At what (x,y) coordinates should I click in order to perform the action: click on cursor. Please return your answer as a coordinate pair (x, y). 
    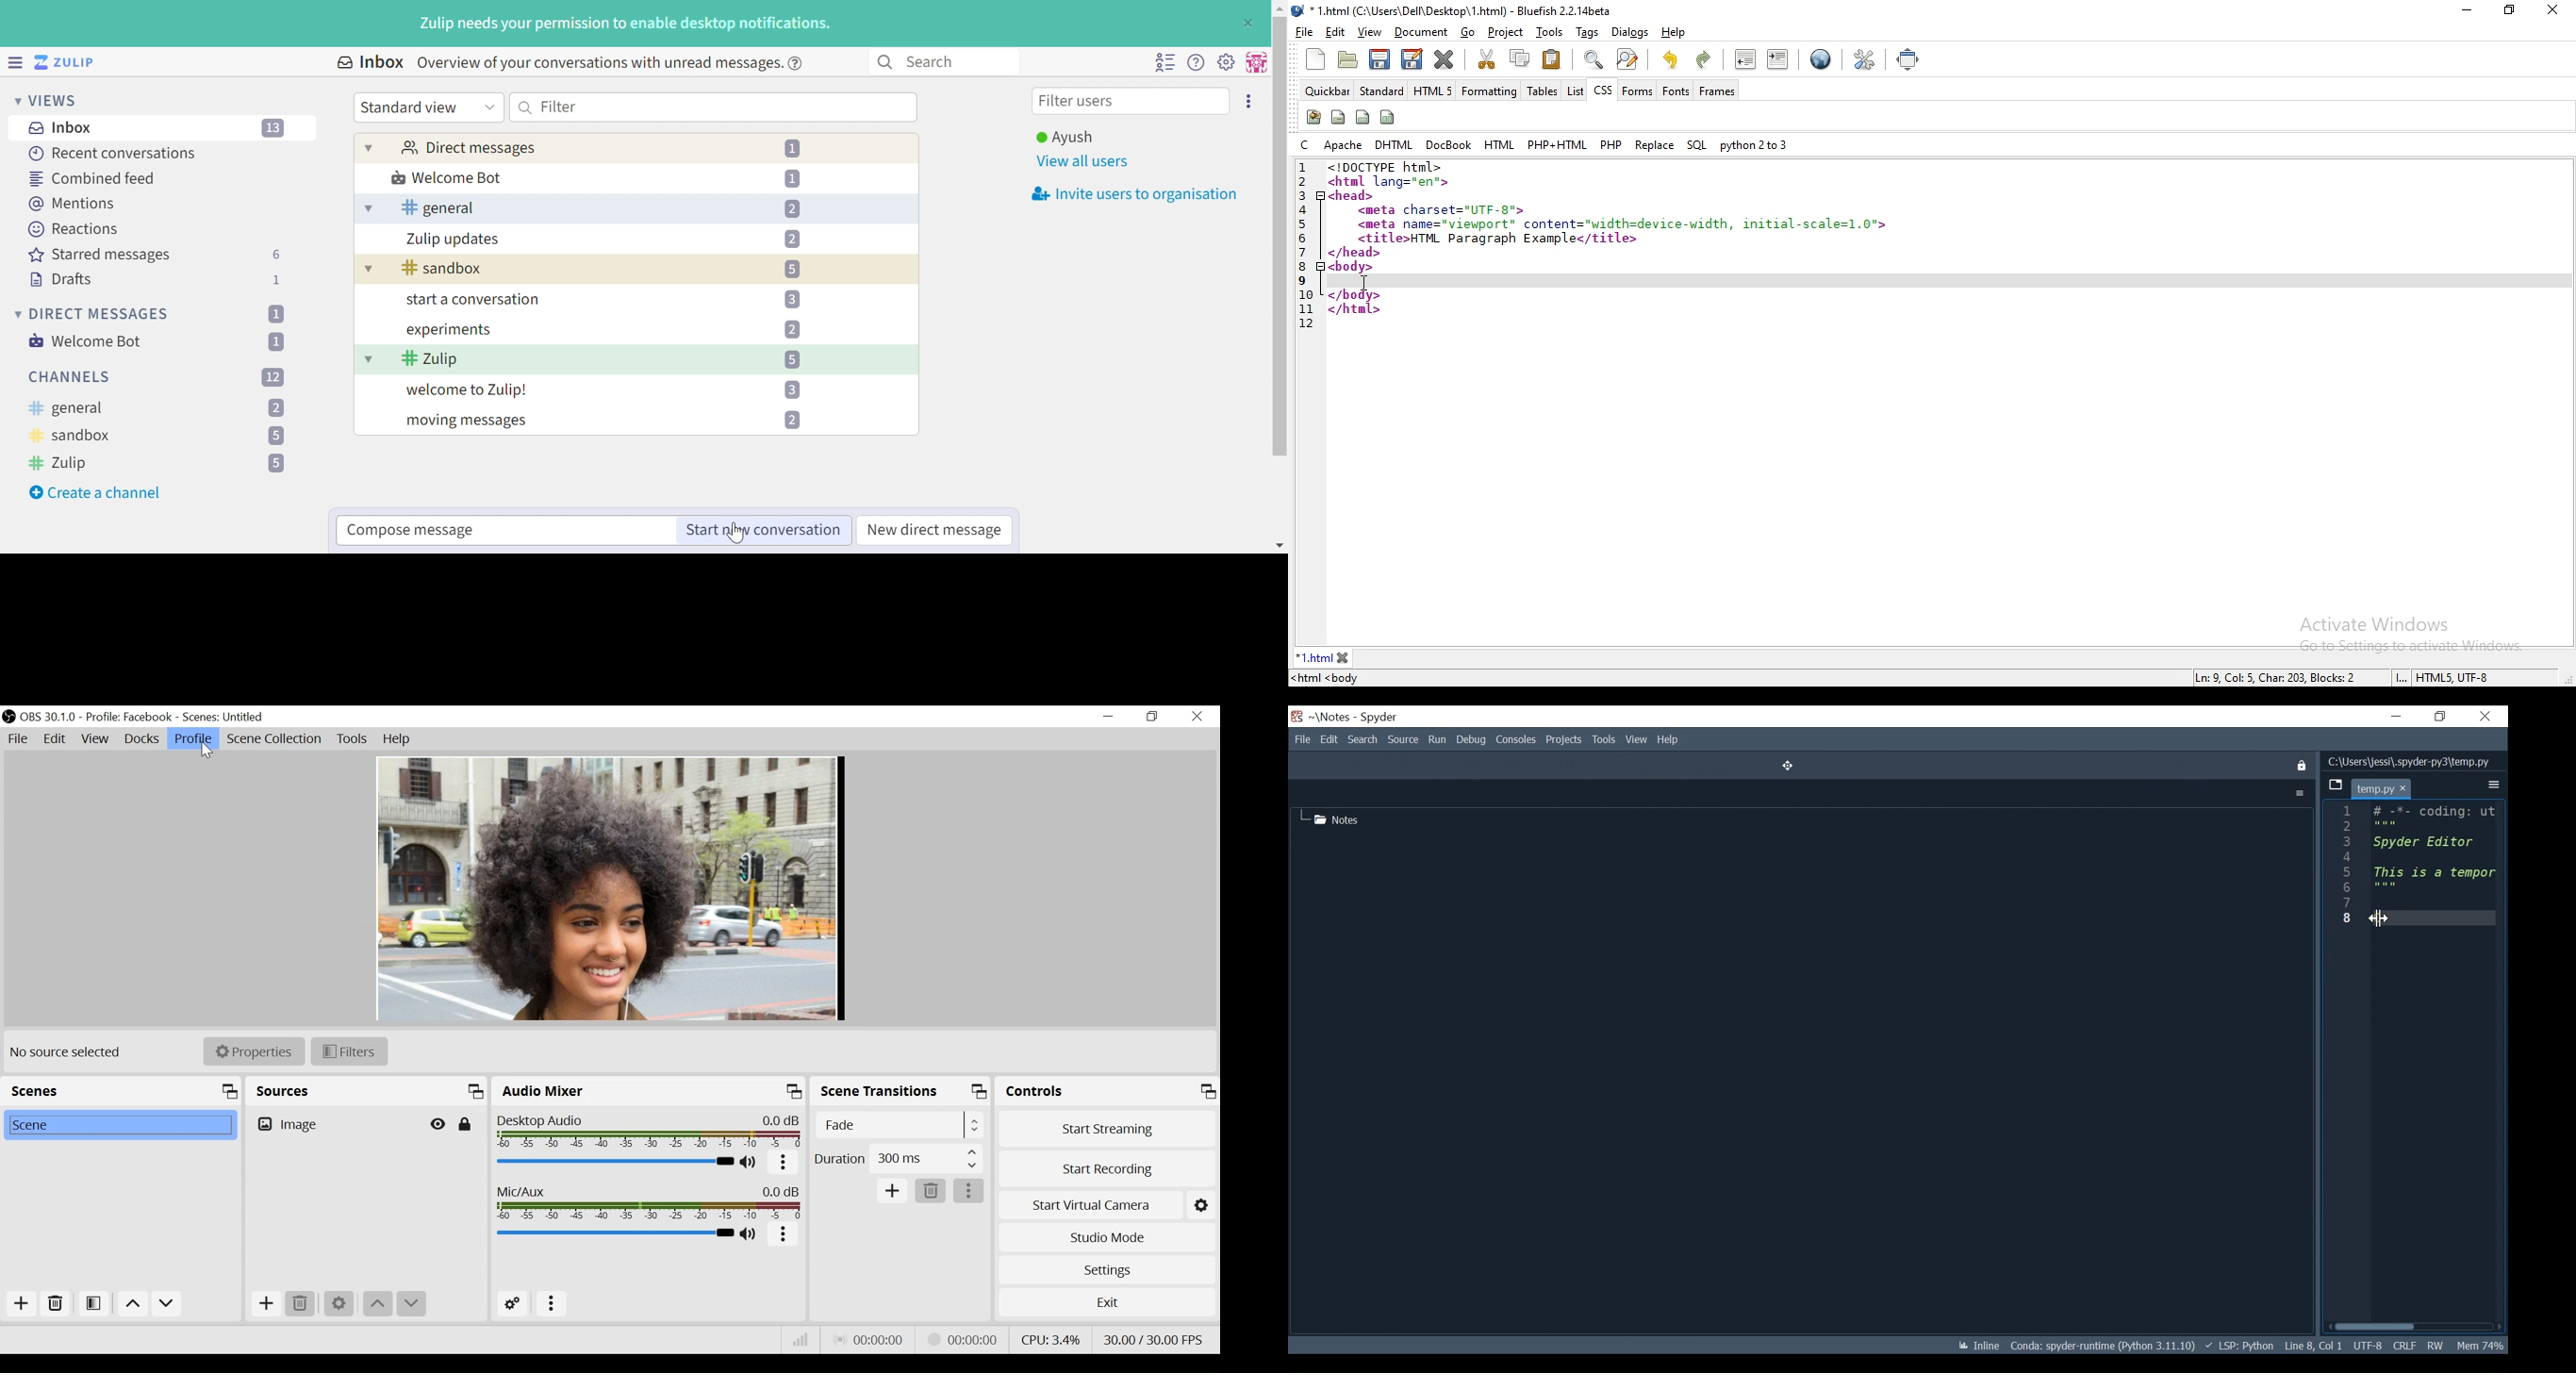
    Looking at the image, I should click on (739, 536).